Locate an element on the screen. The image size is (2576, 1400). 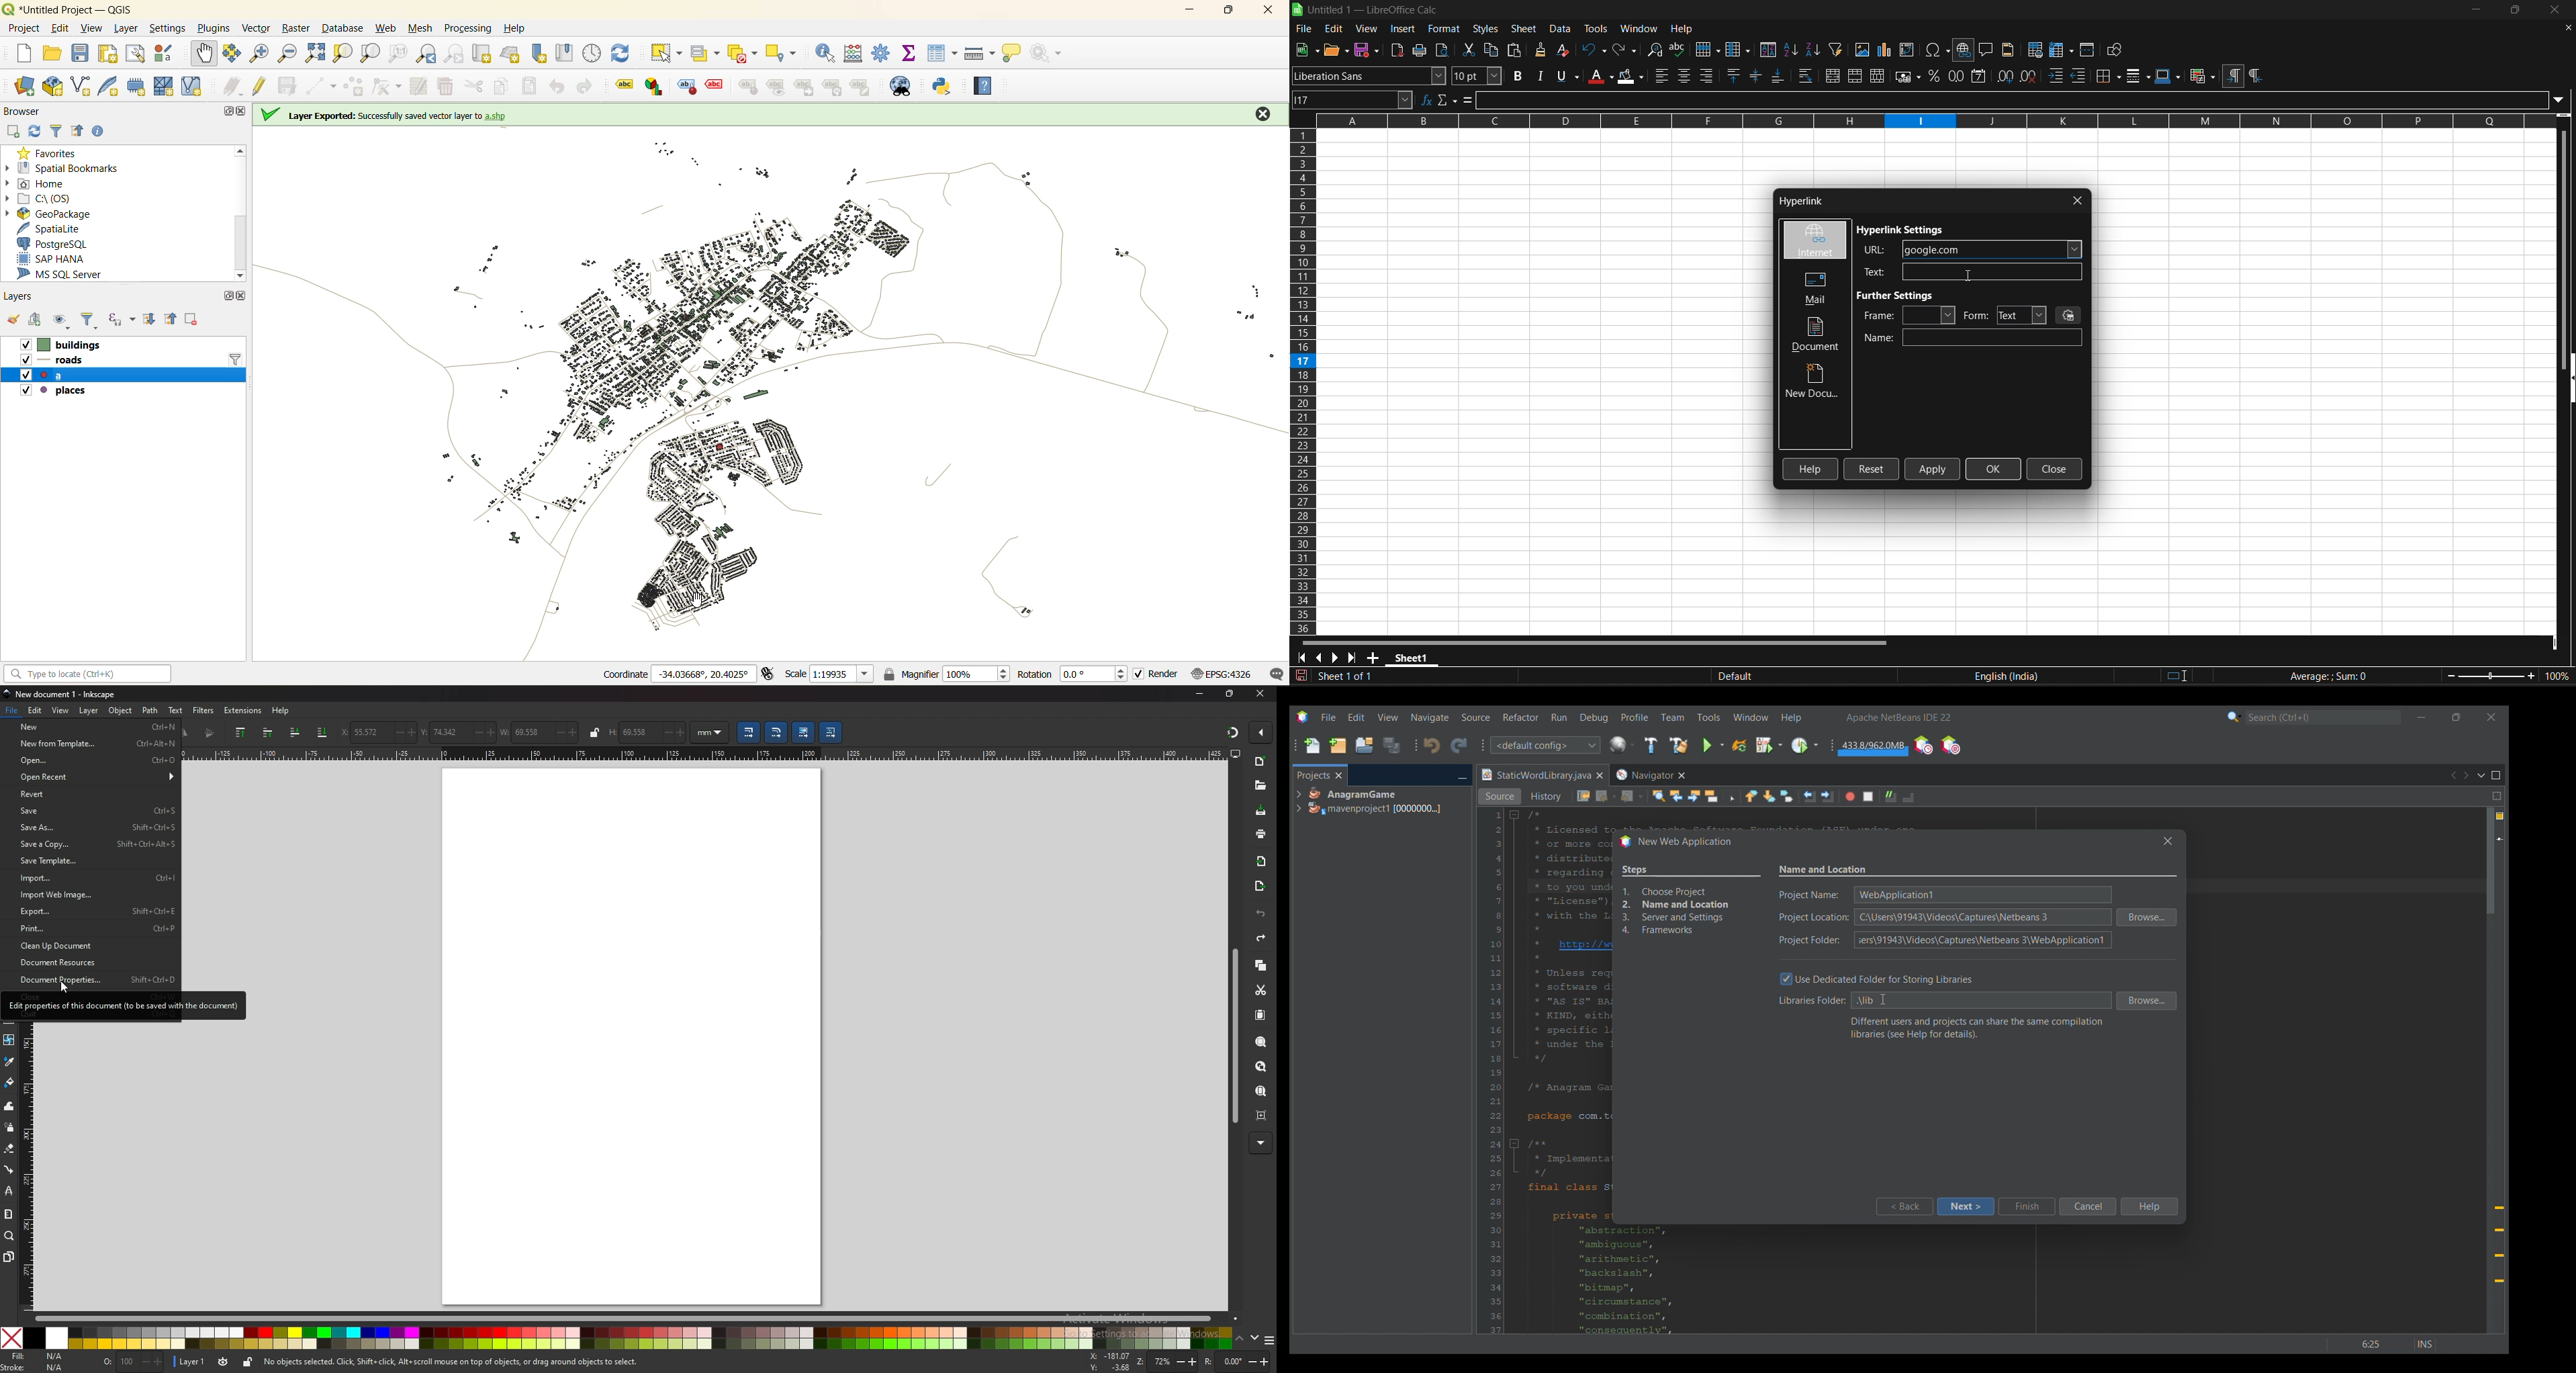
align bottom is located at coordinates (1778, 76).